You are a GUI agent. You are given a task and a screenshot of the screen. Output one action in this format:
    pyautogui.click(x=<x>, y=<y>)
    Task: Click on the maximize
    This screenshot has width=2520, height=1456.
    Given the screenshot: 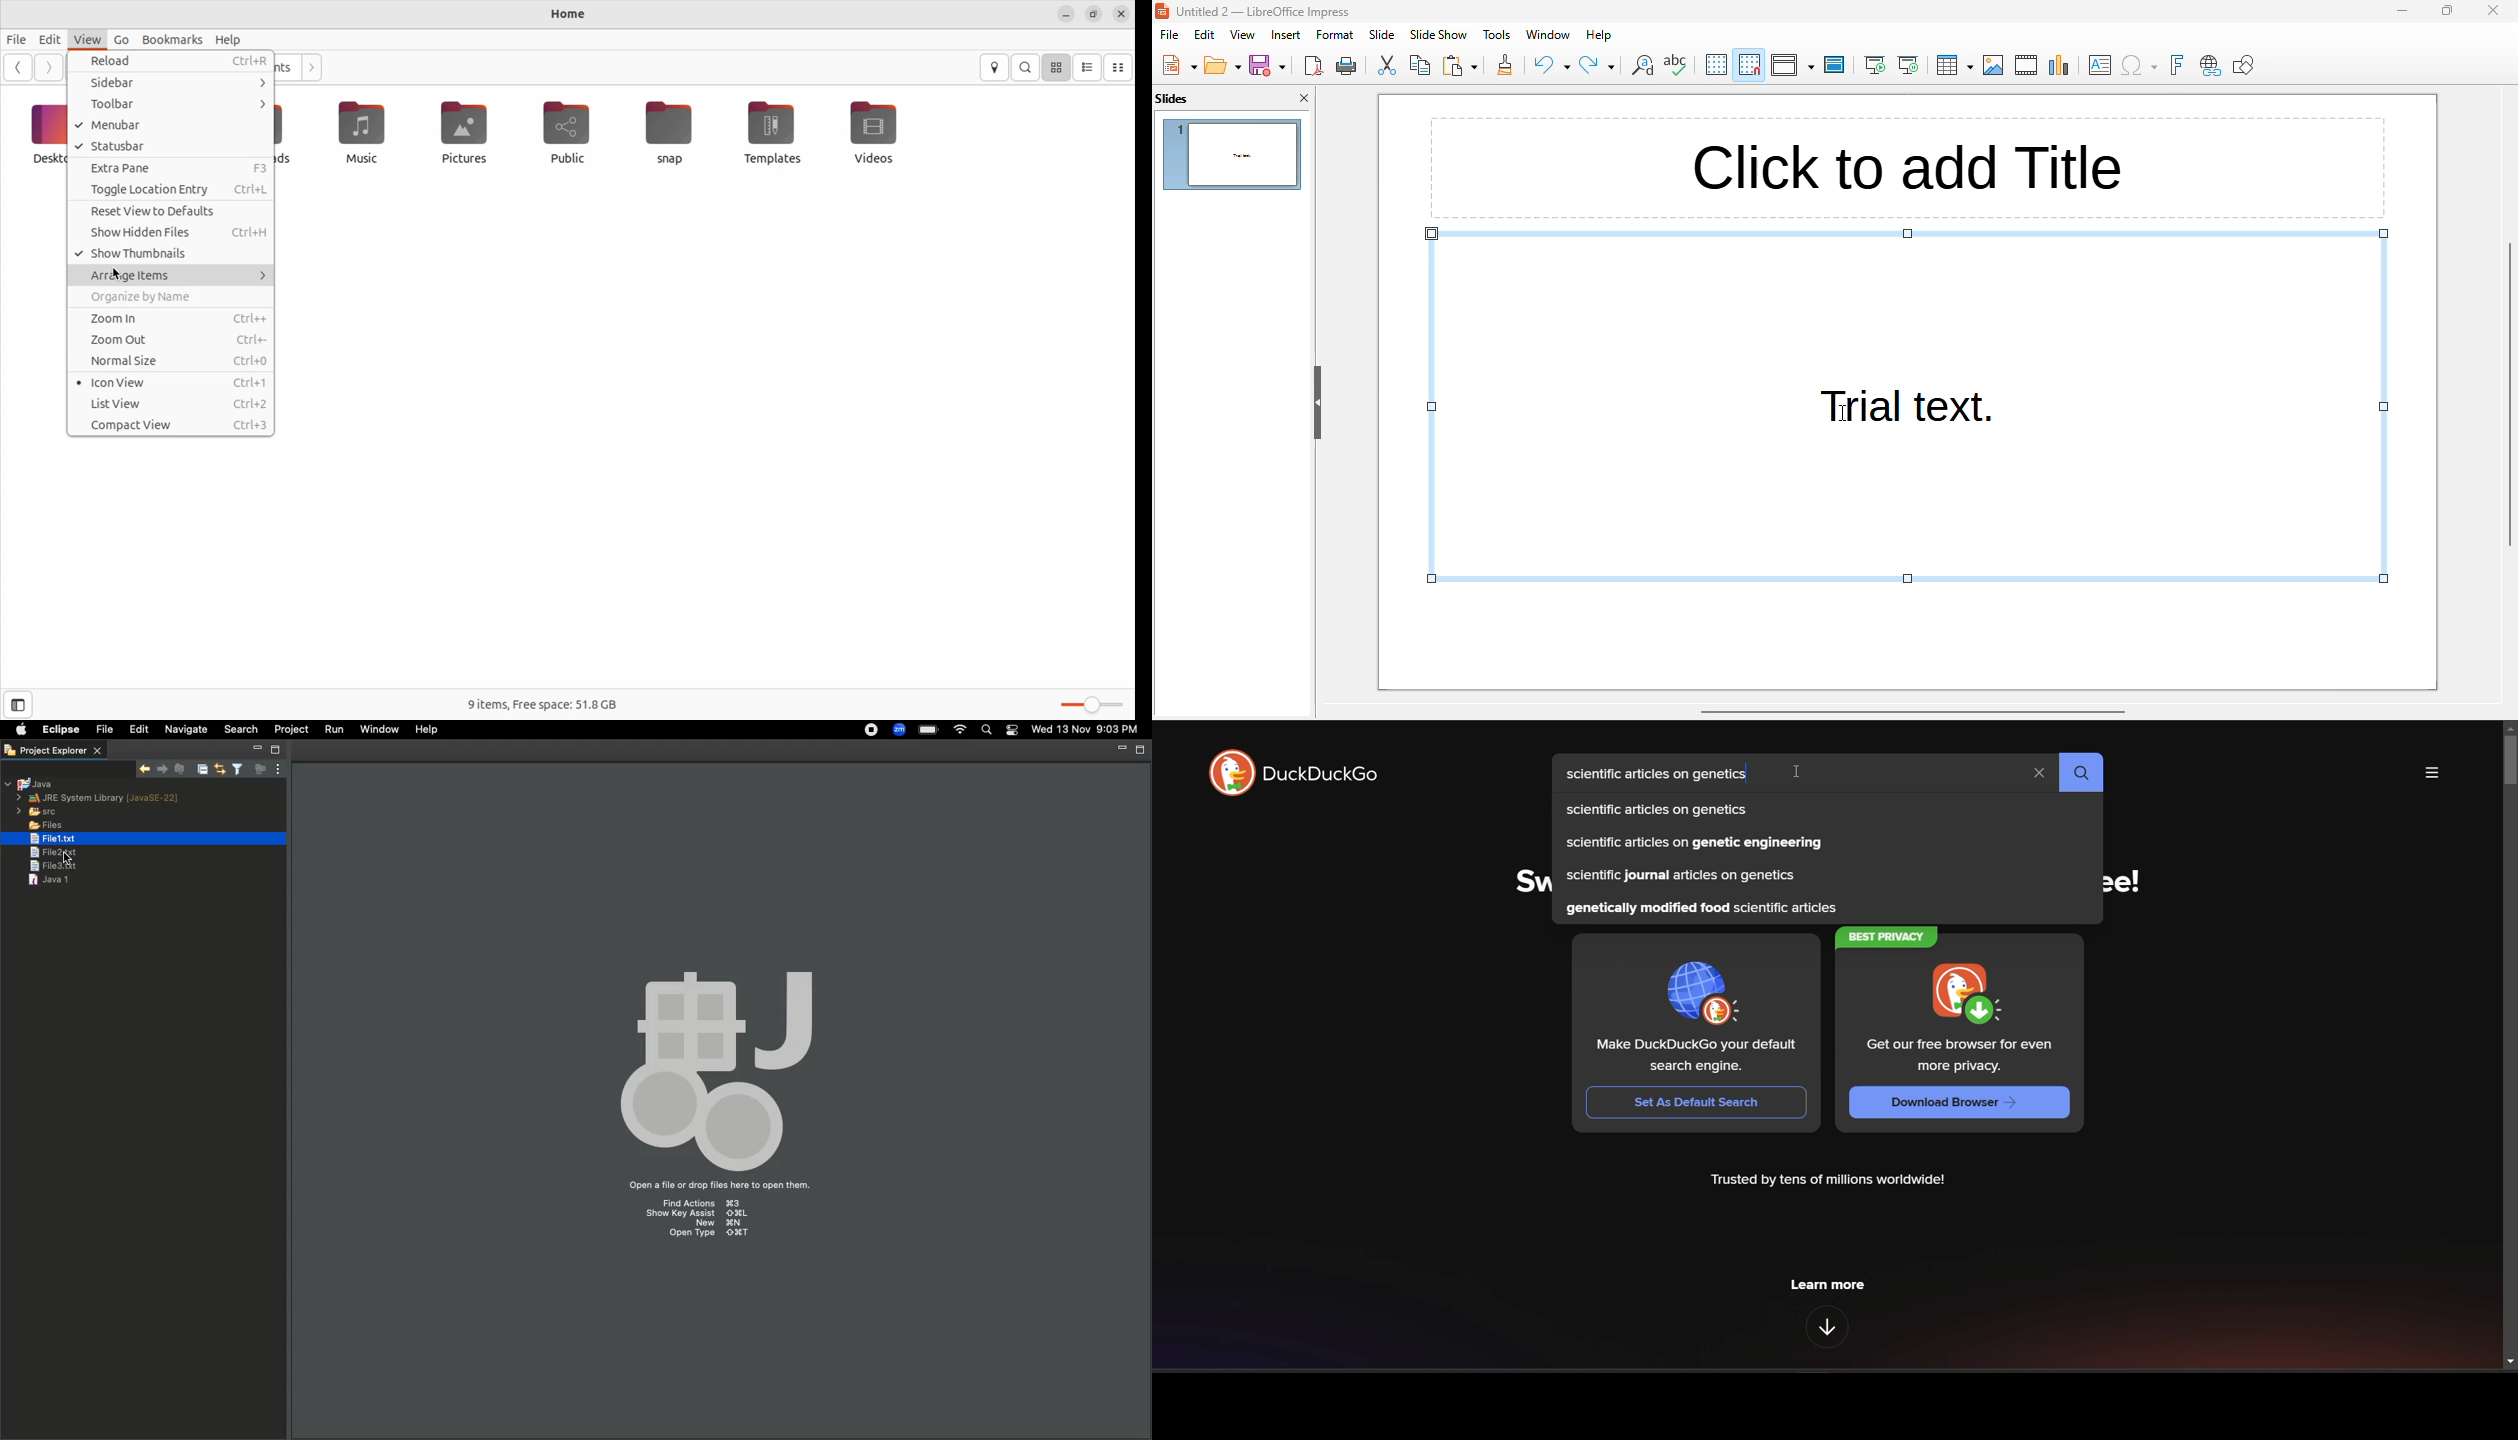 What is the action you would take?
    pyautogui.click(x=2449, y=10)
    